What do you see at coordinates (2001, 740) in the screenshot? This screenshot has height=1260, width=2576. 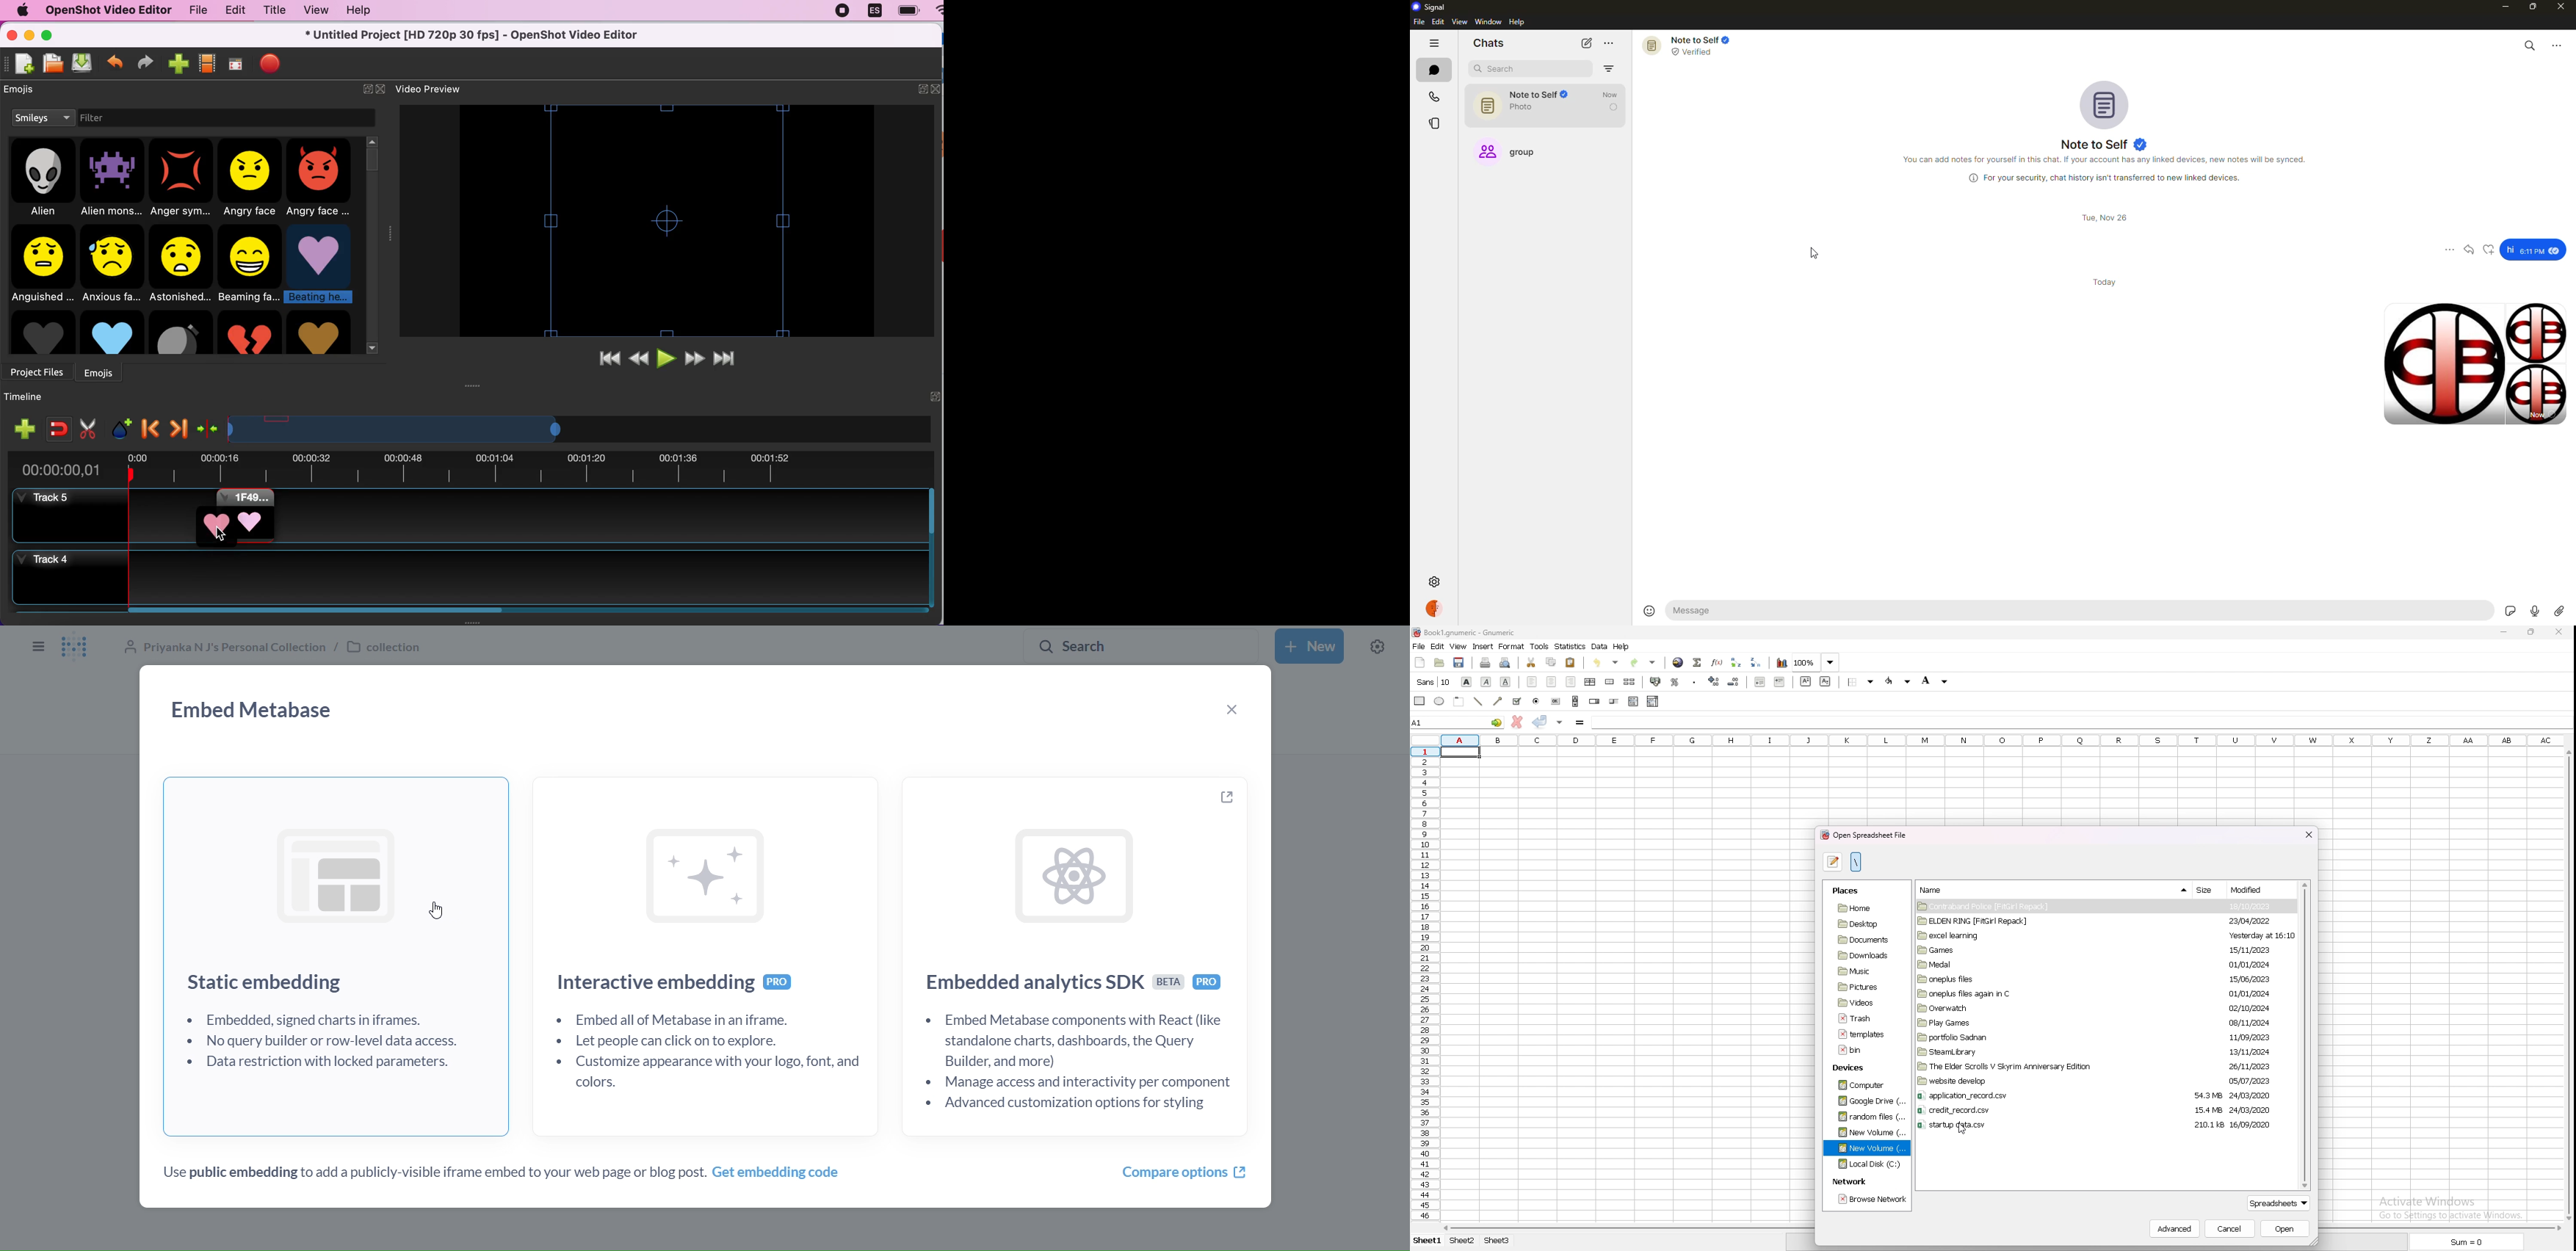 I see `columns` at bounding box center [2001, 740].